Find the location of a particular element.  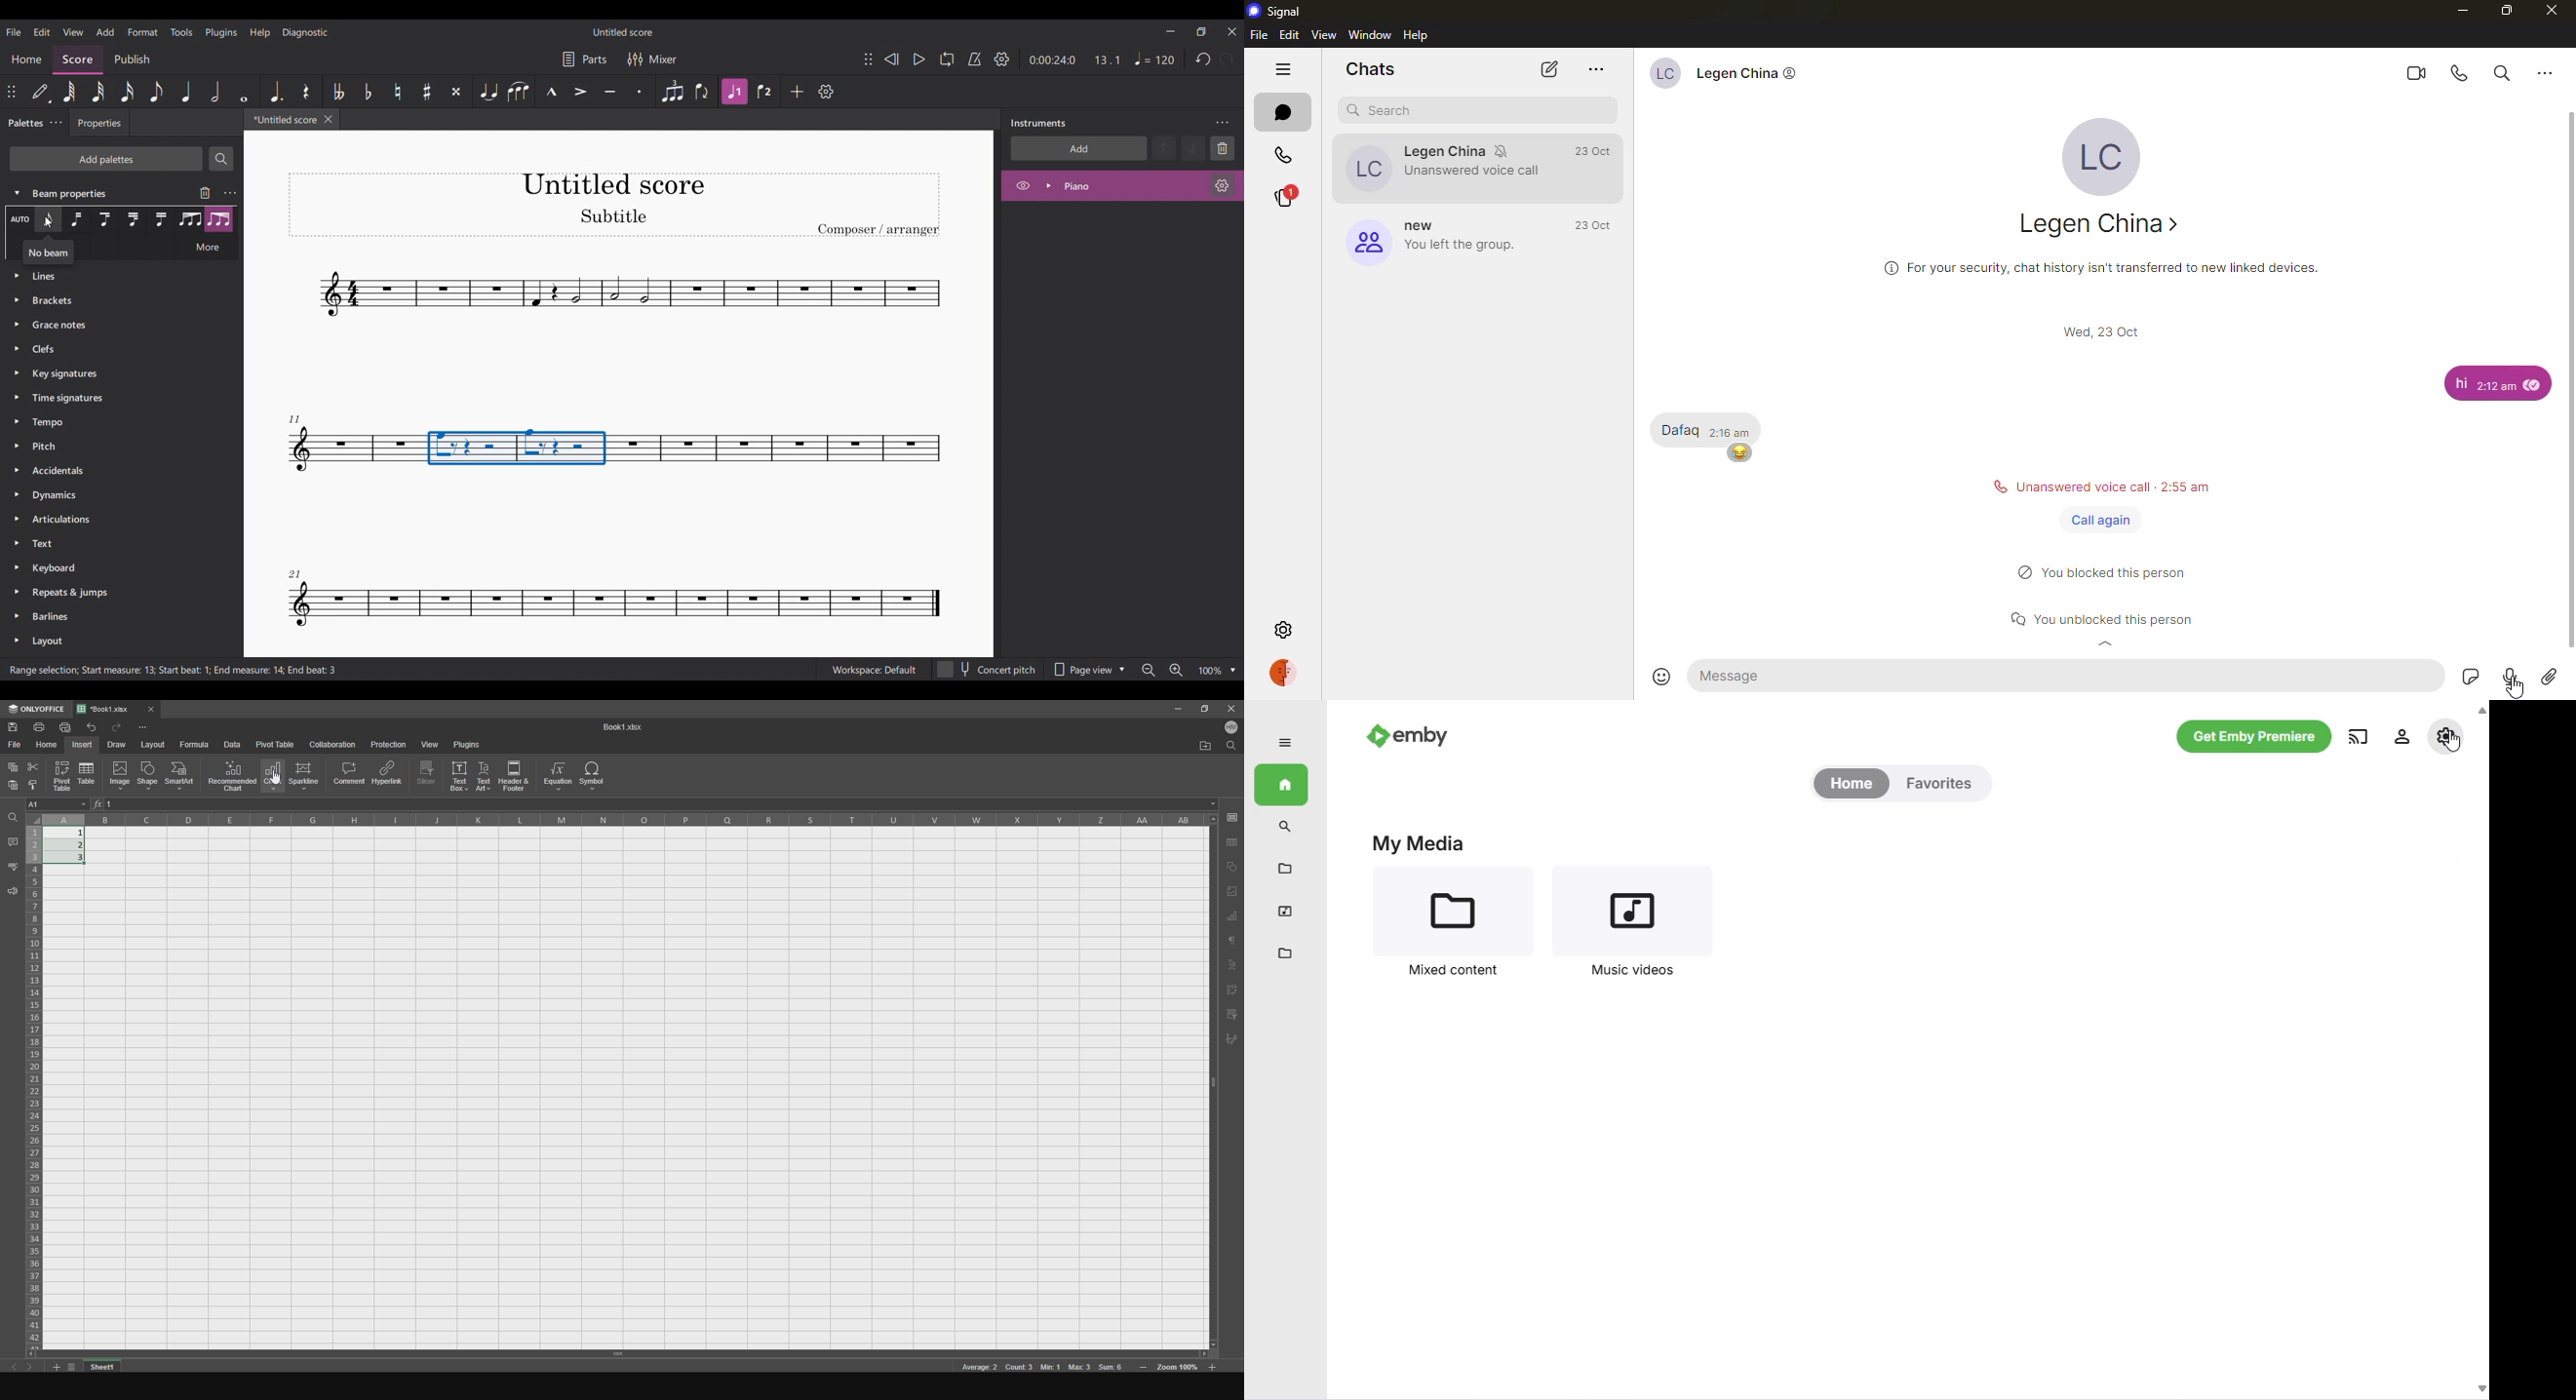

Move selected instrument down is located at coordinates (1193, 148).